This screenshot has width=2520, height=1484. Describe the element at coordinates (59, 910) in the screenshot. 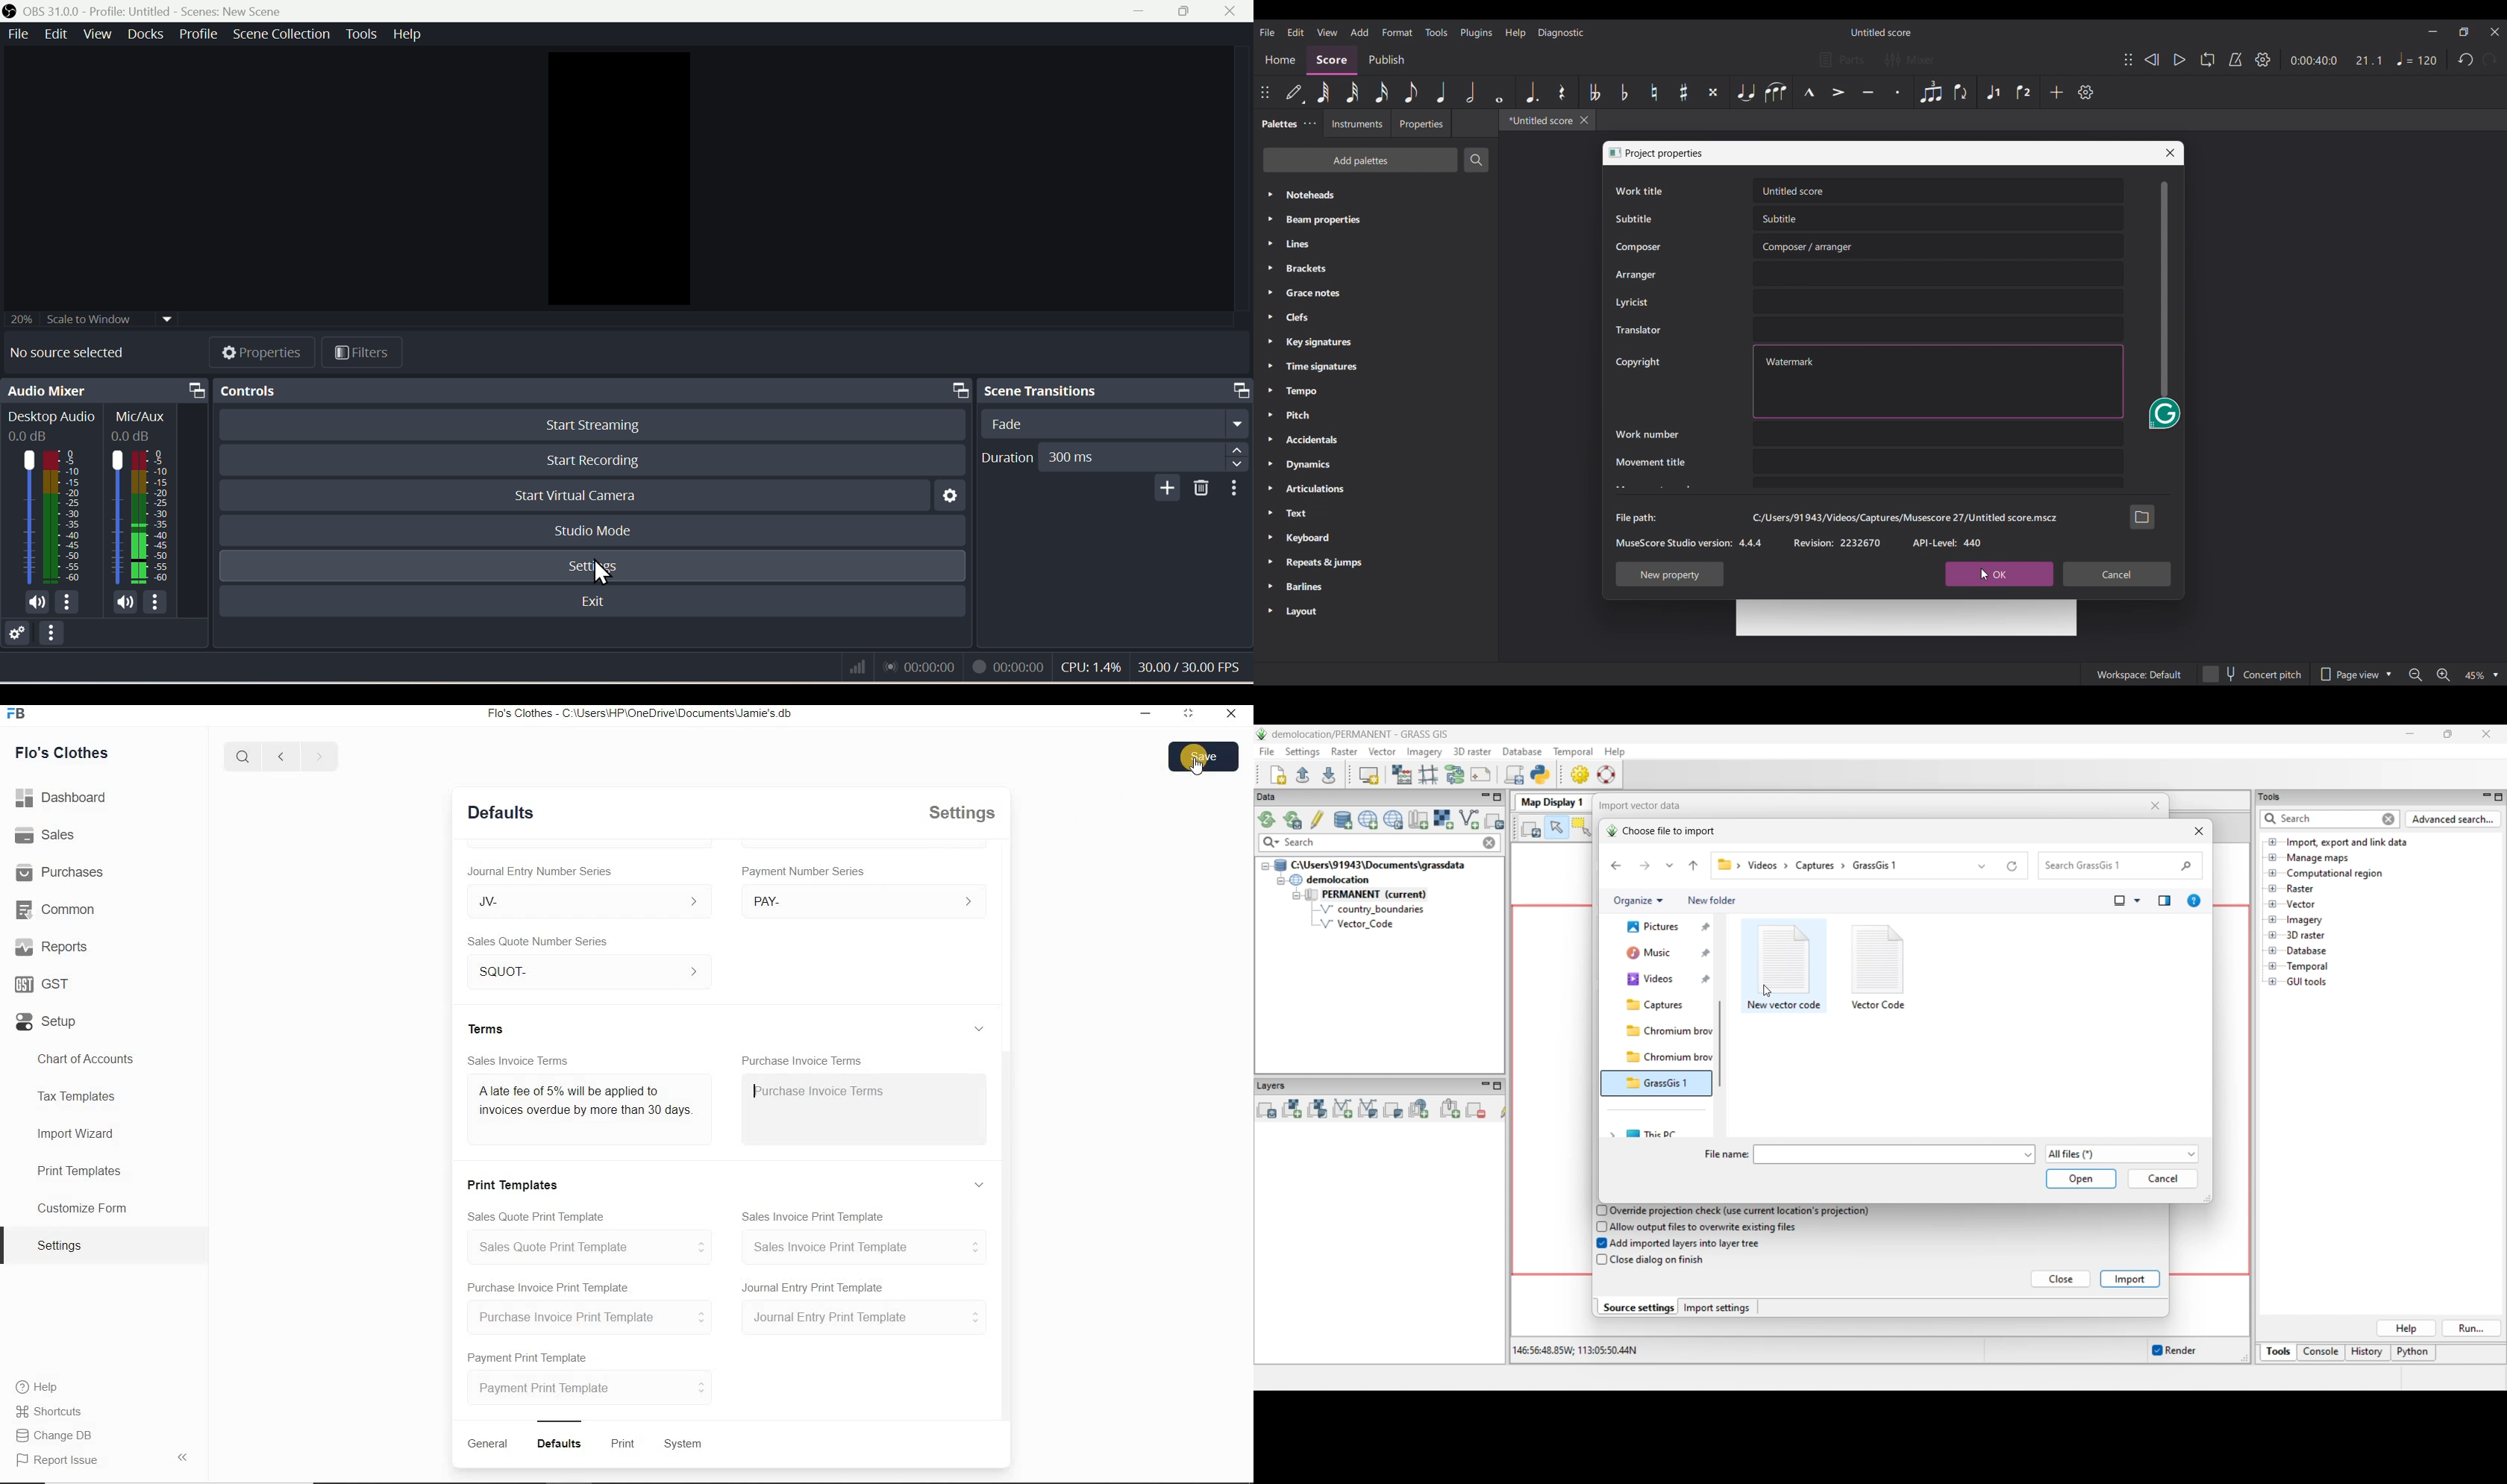

I see `Common` at that location.